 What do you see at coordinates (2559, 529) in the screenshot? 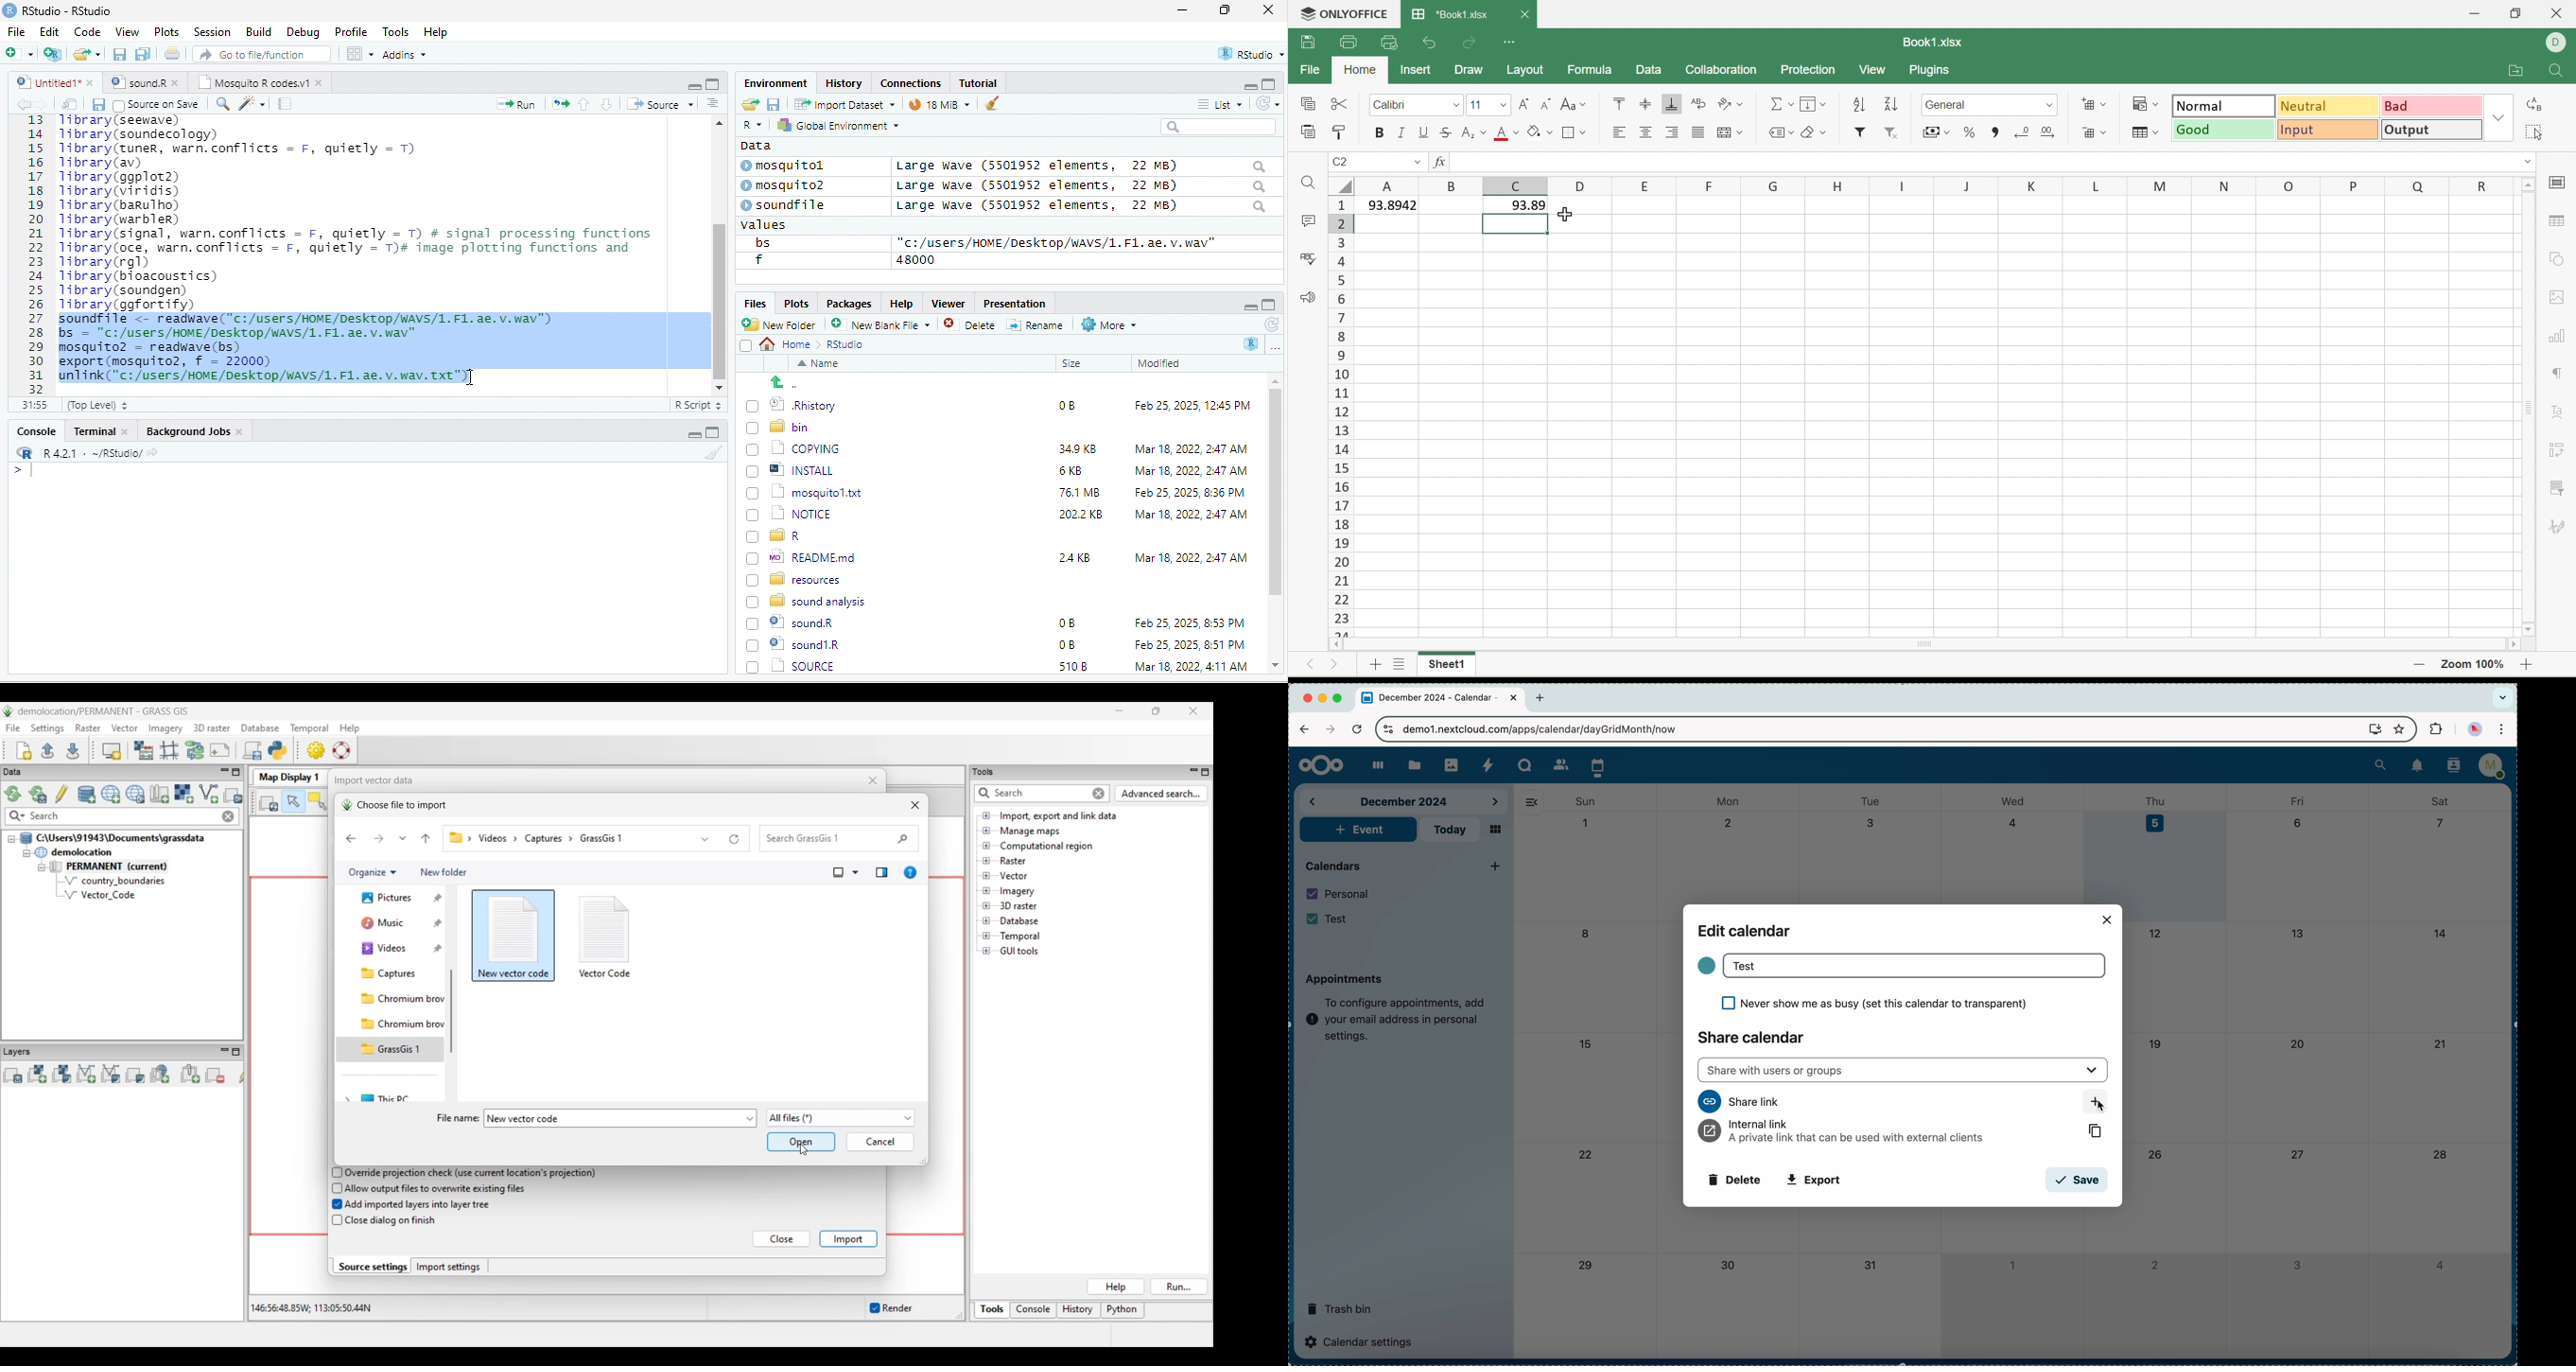
I see `Signature settings` at bounding box center [2559, 529].